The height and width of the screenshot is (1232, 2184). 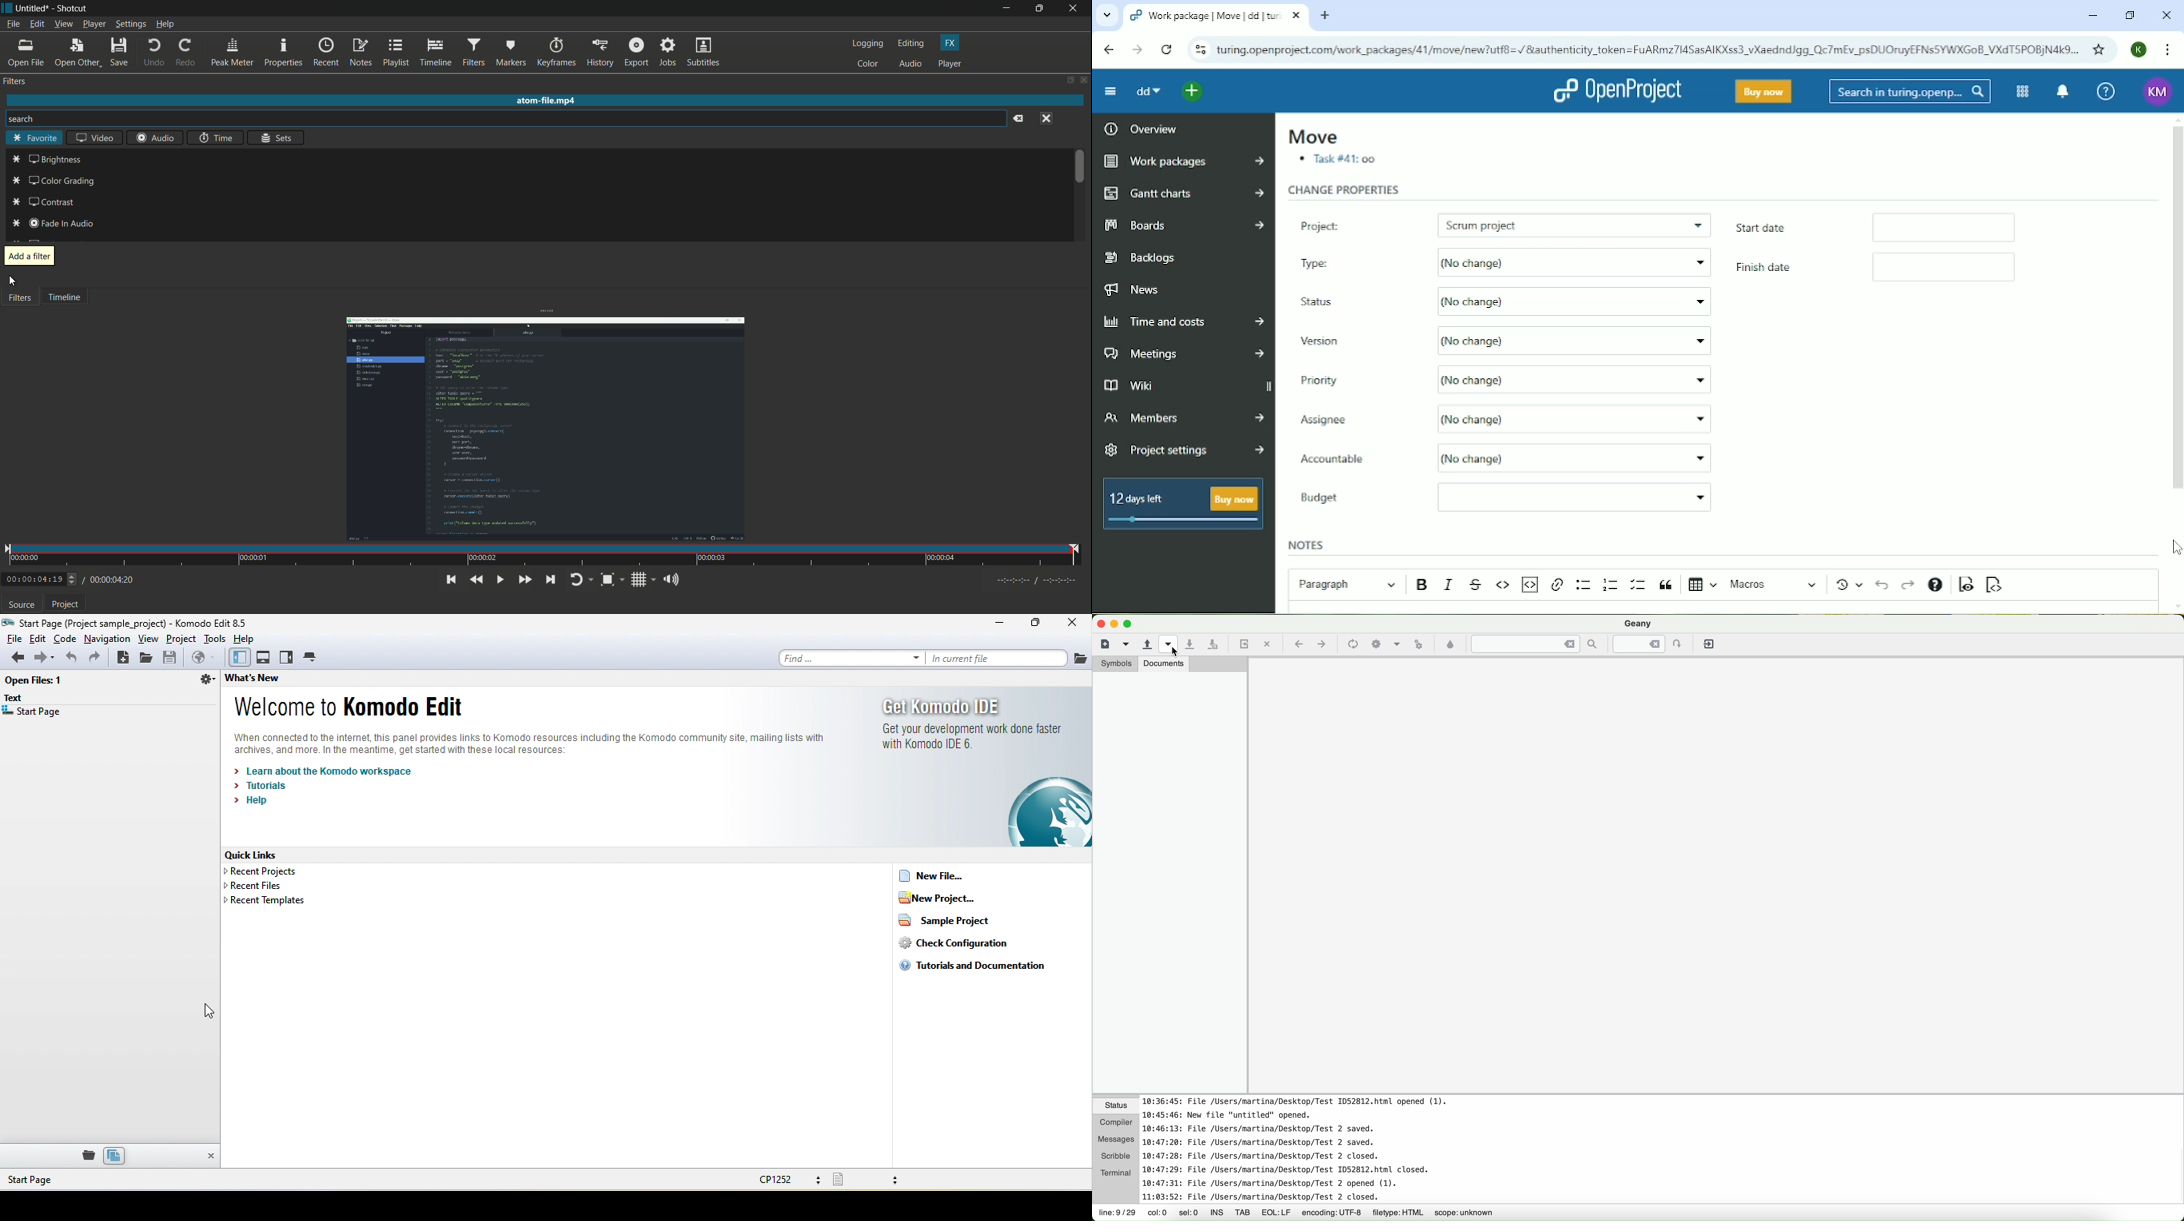 What do you see at coordinates (1032, 582) in the screenshot?
I see `Timecodes` at bounding box center [1032, 582].